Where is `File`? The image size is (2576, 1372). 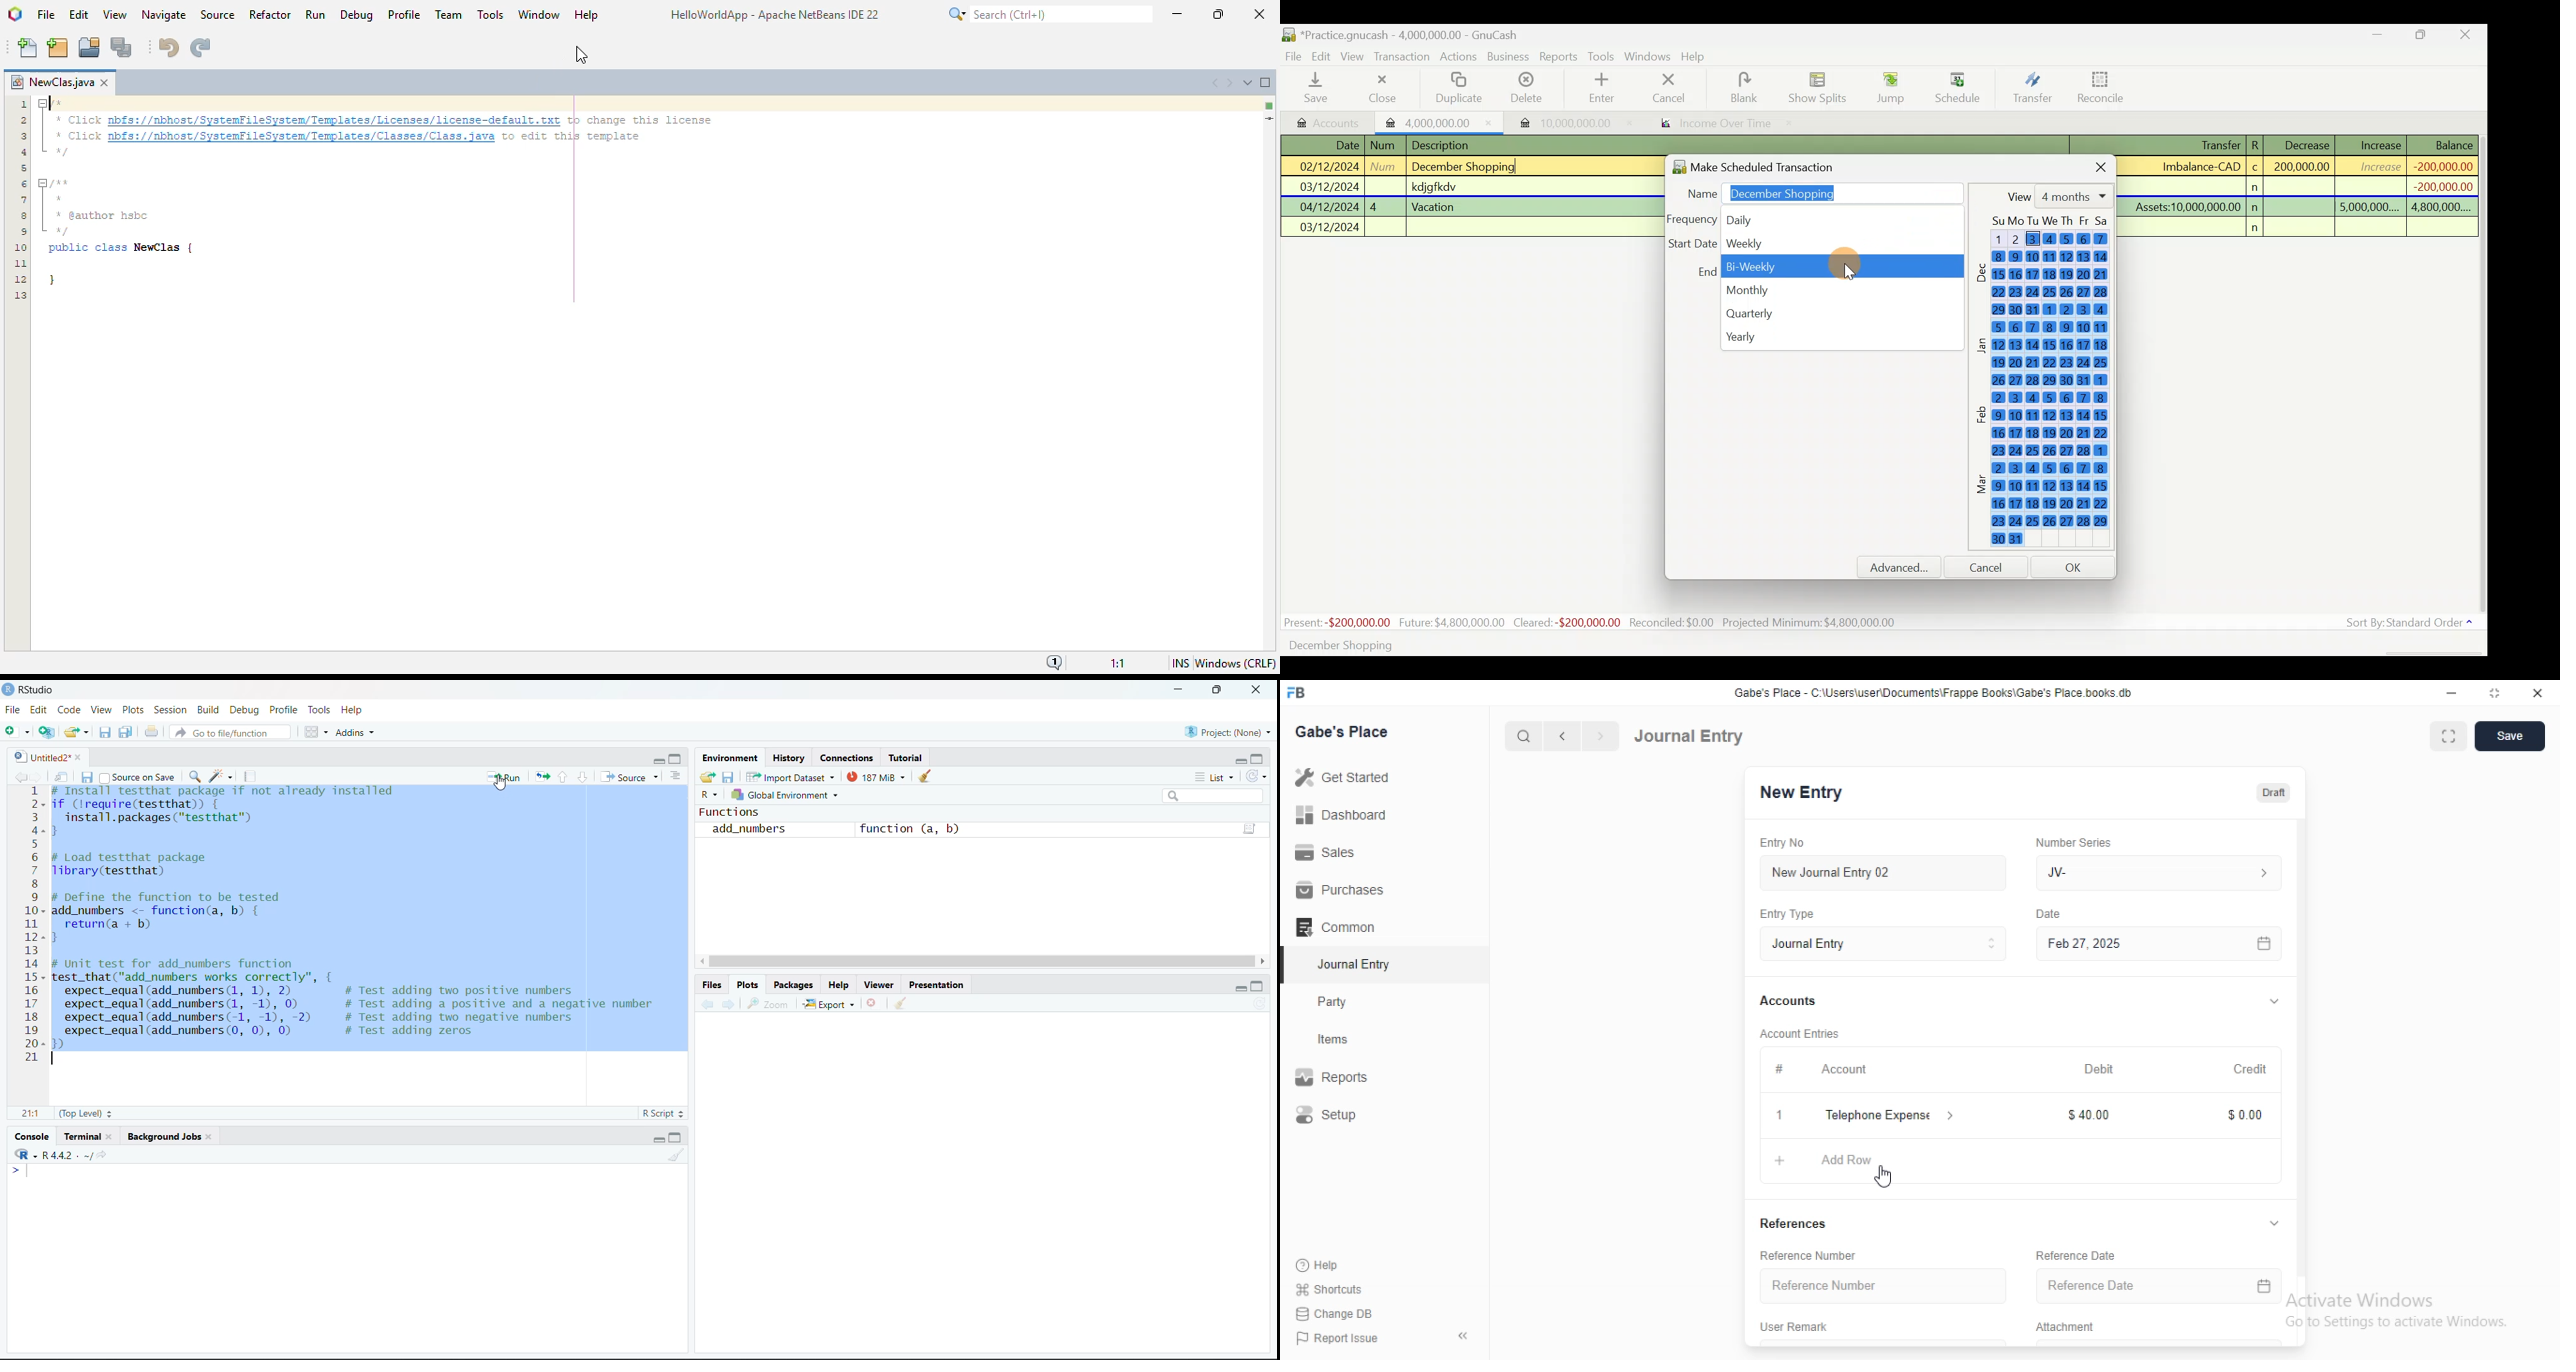 File is located at coordinates (1294, 57).